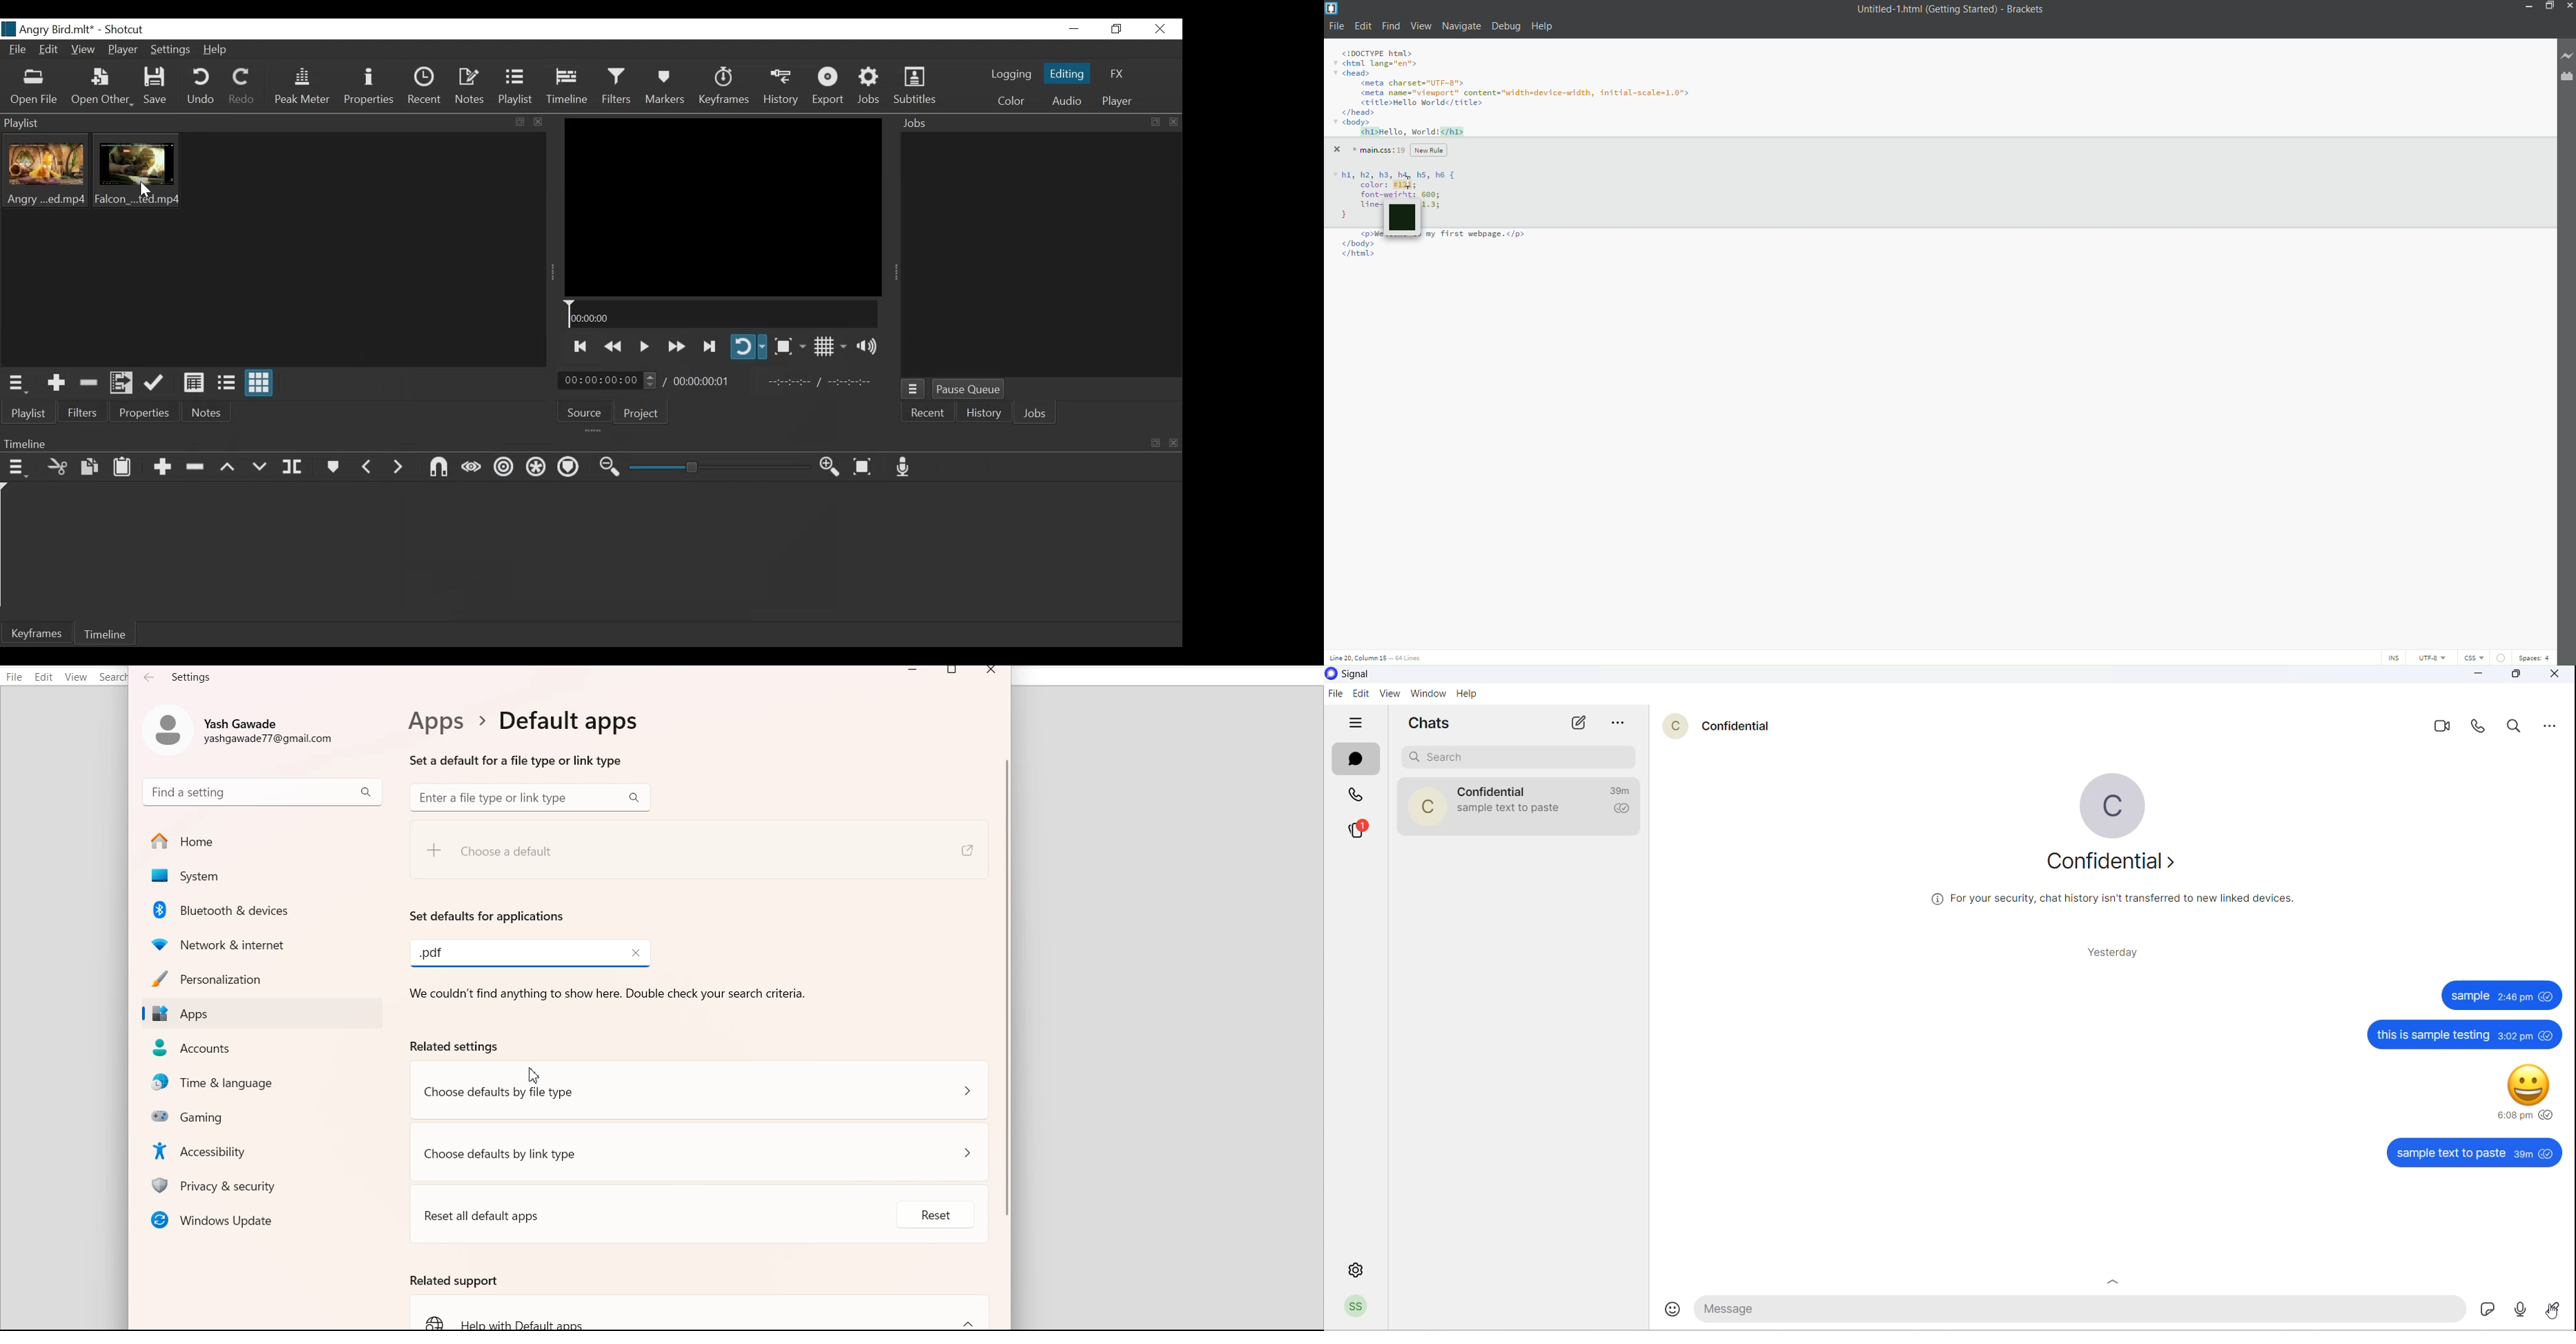 The image size is (2576, 1344). What do you see at coordinates (701, 1313) in the screenshot?
I see `Help with default apps` at bounding box center [701, 1313].